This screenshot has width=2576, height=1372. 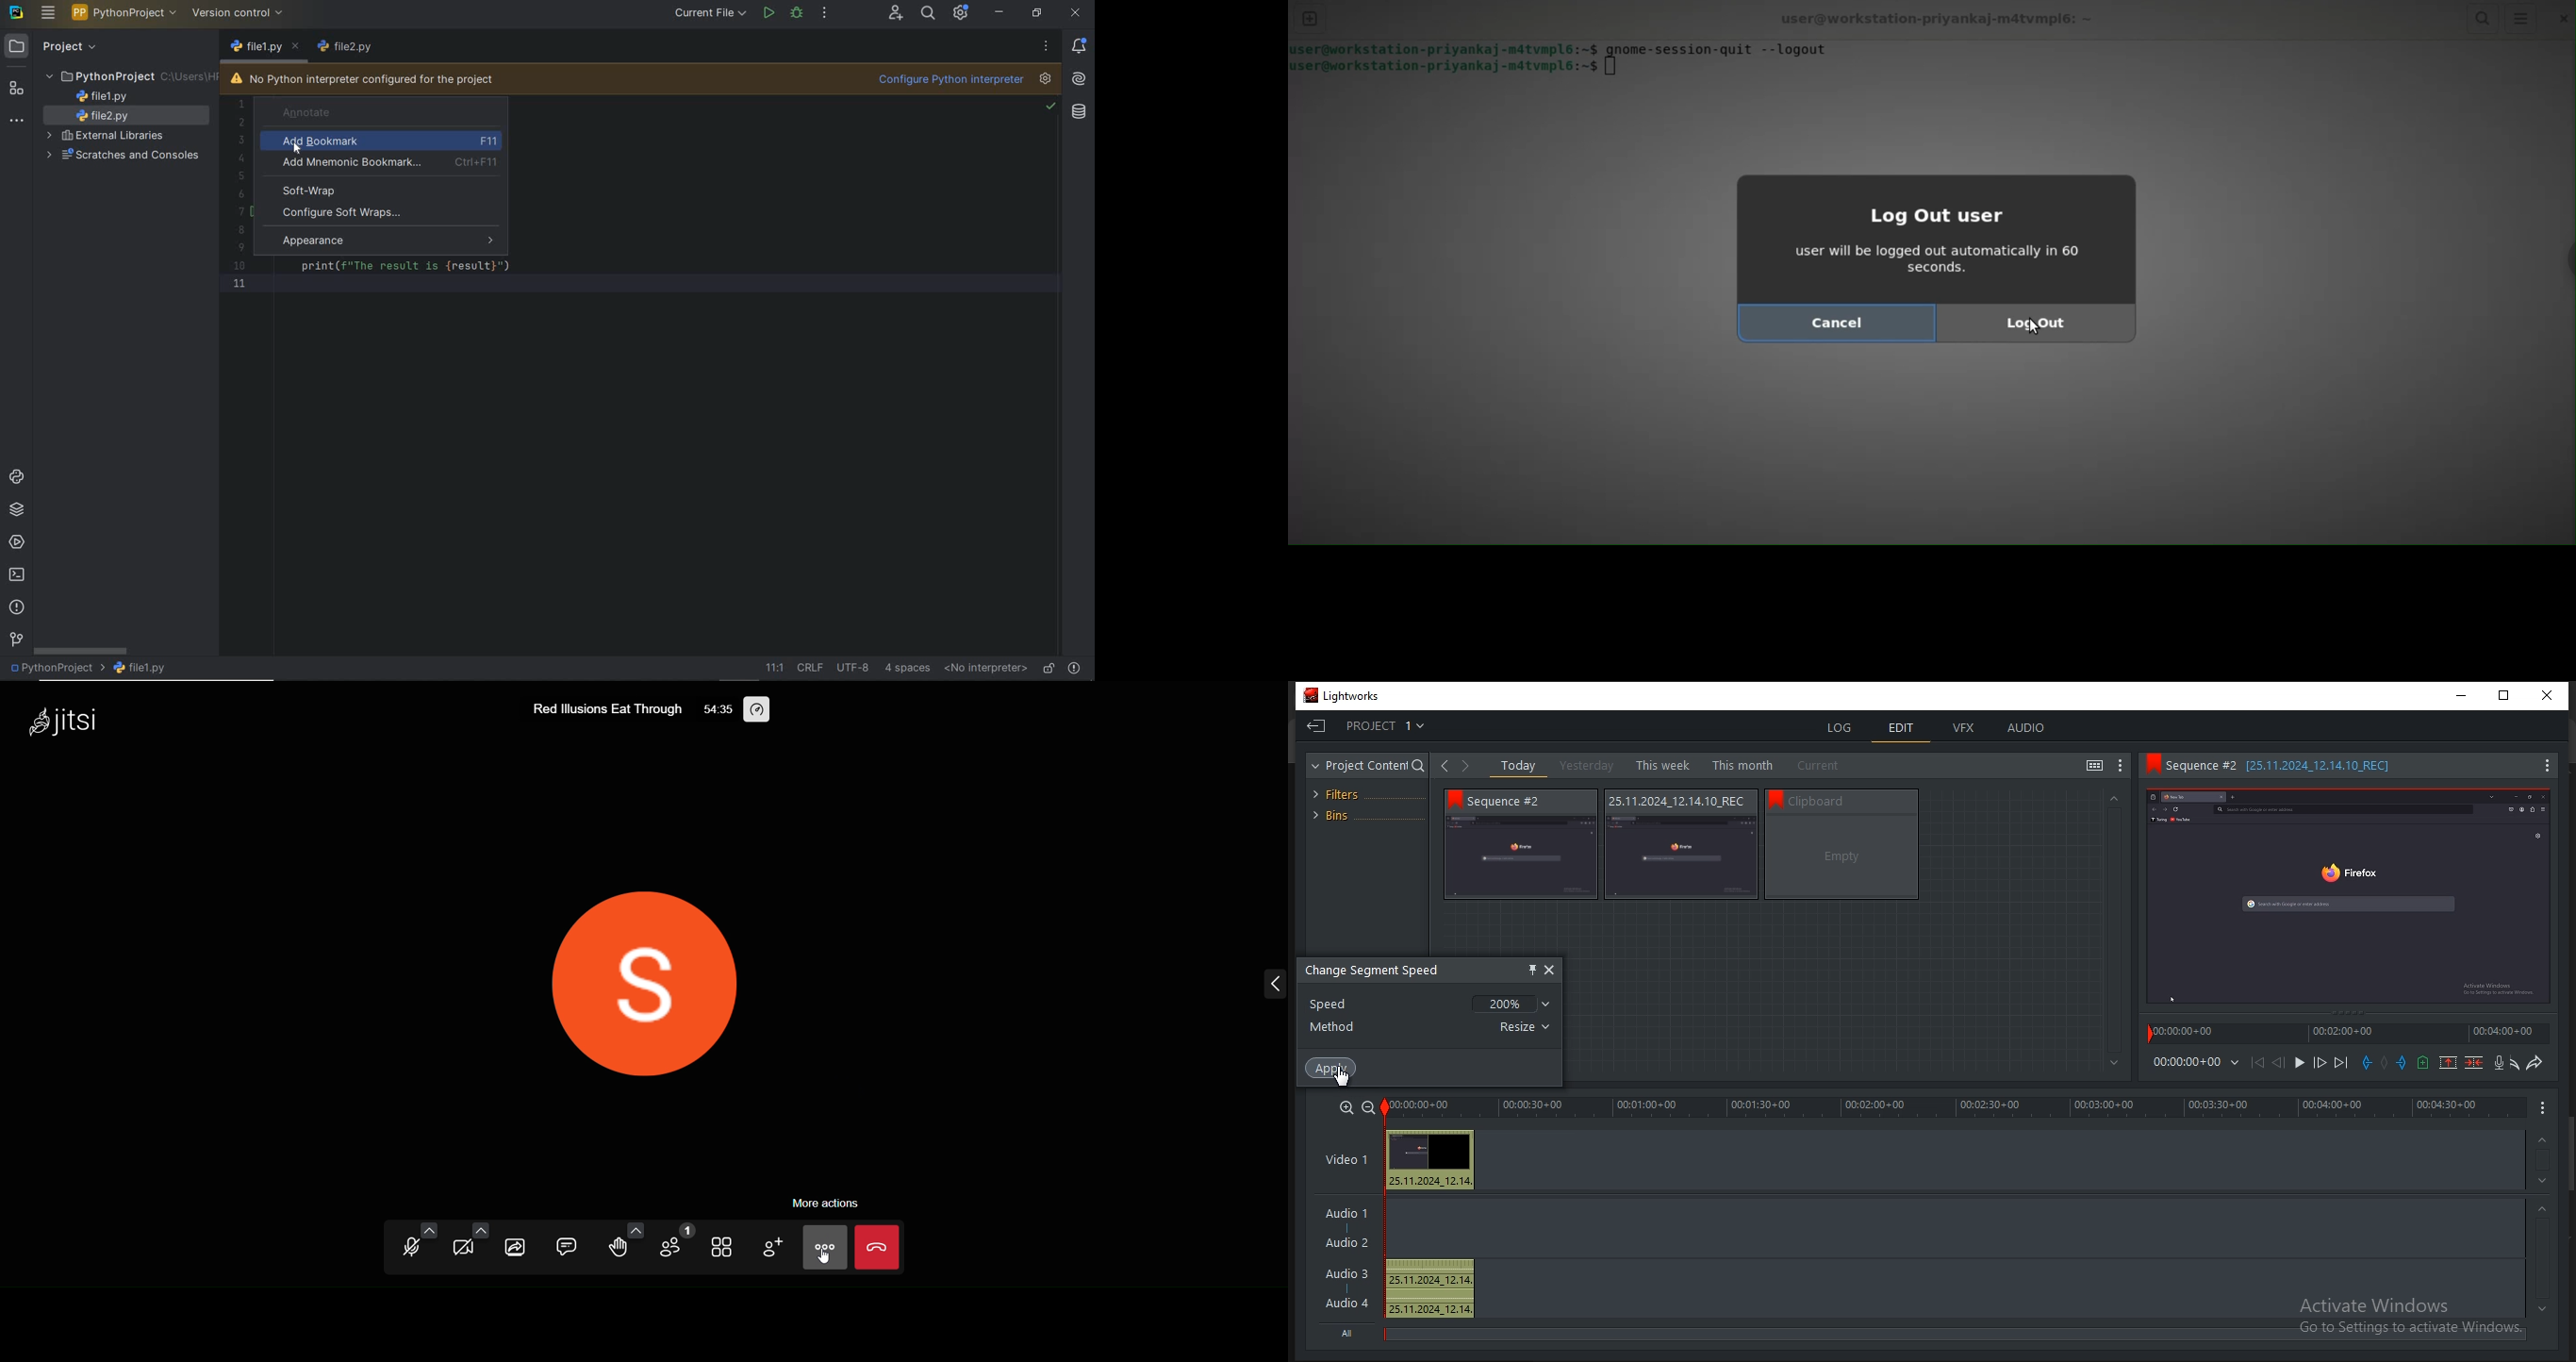 I want to click on ide and project settings, so click(x=962, y=14).